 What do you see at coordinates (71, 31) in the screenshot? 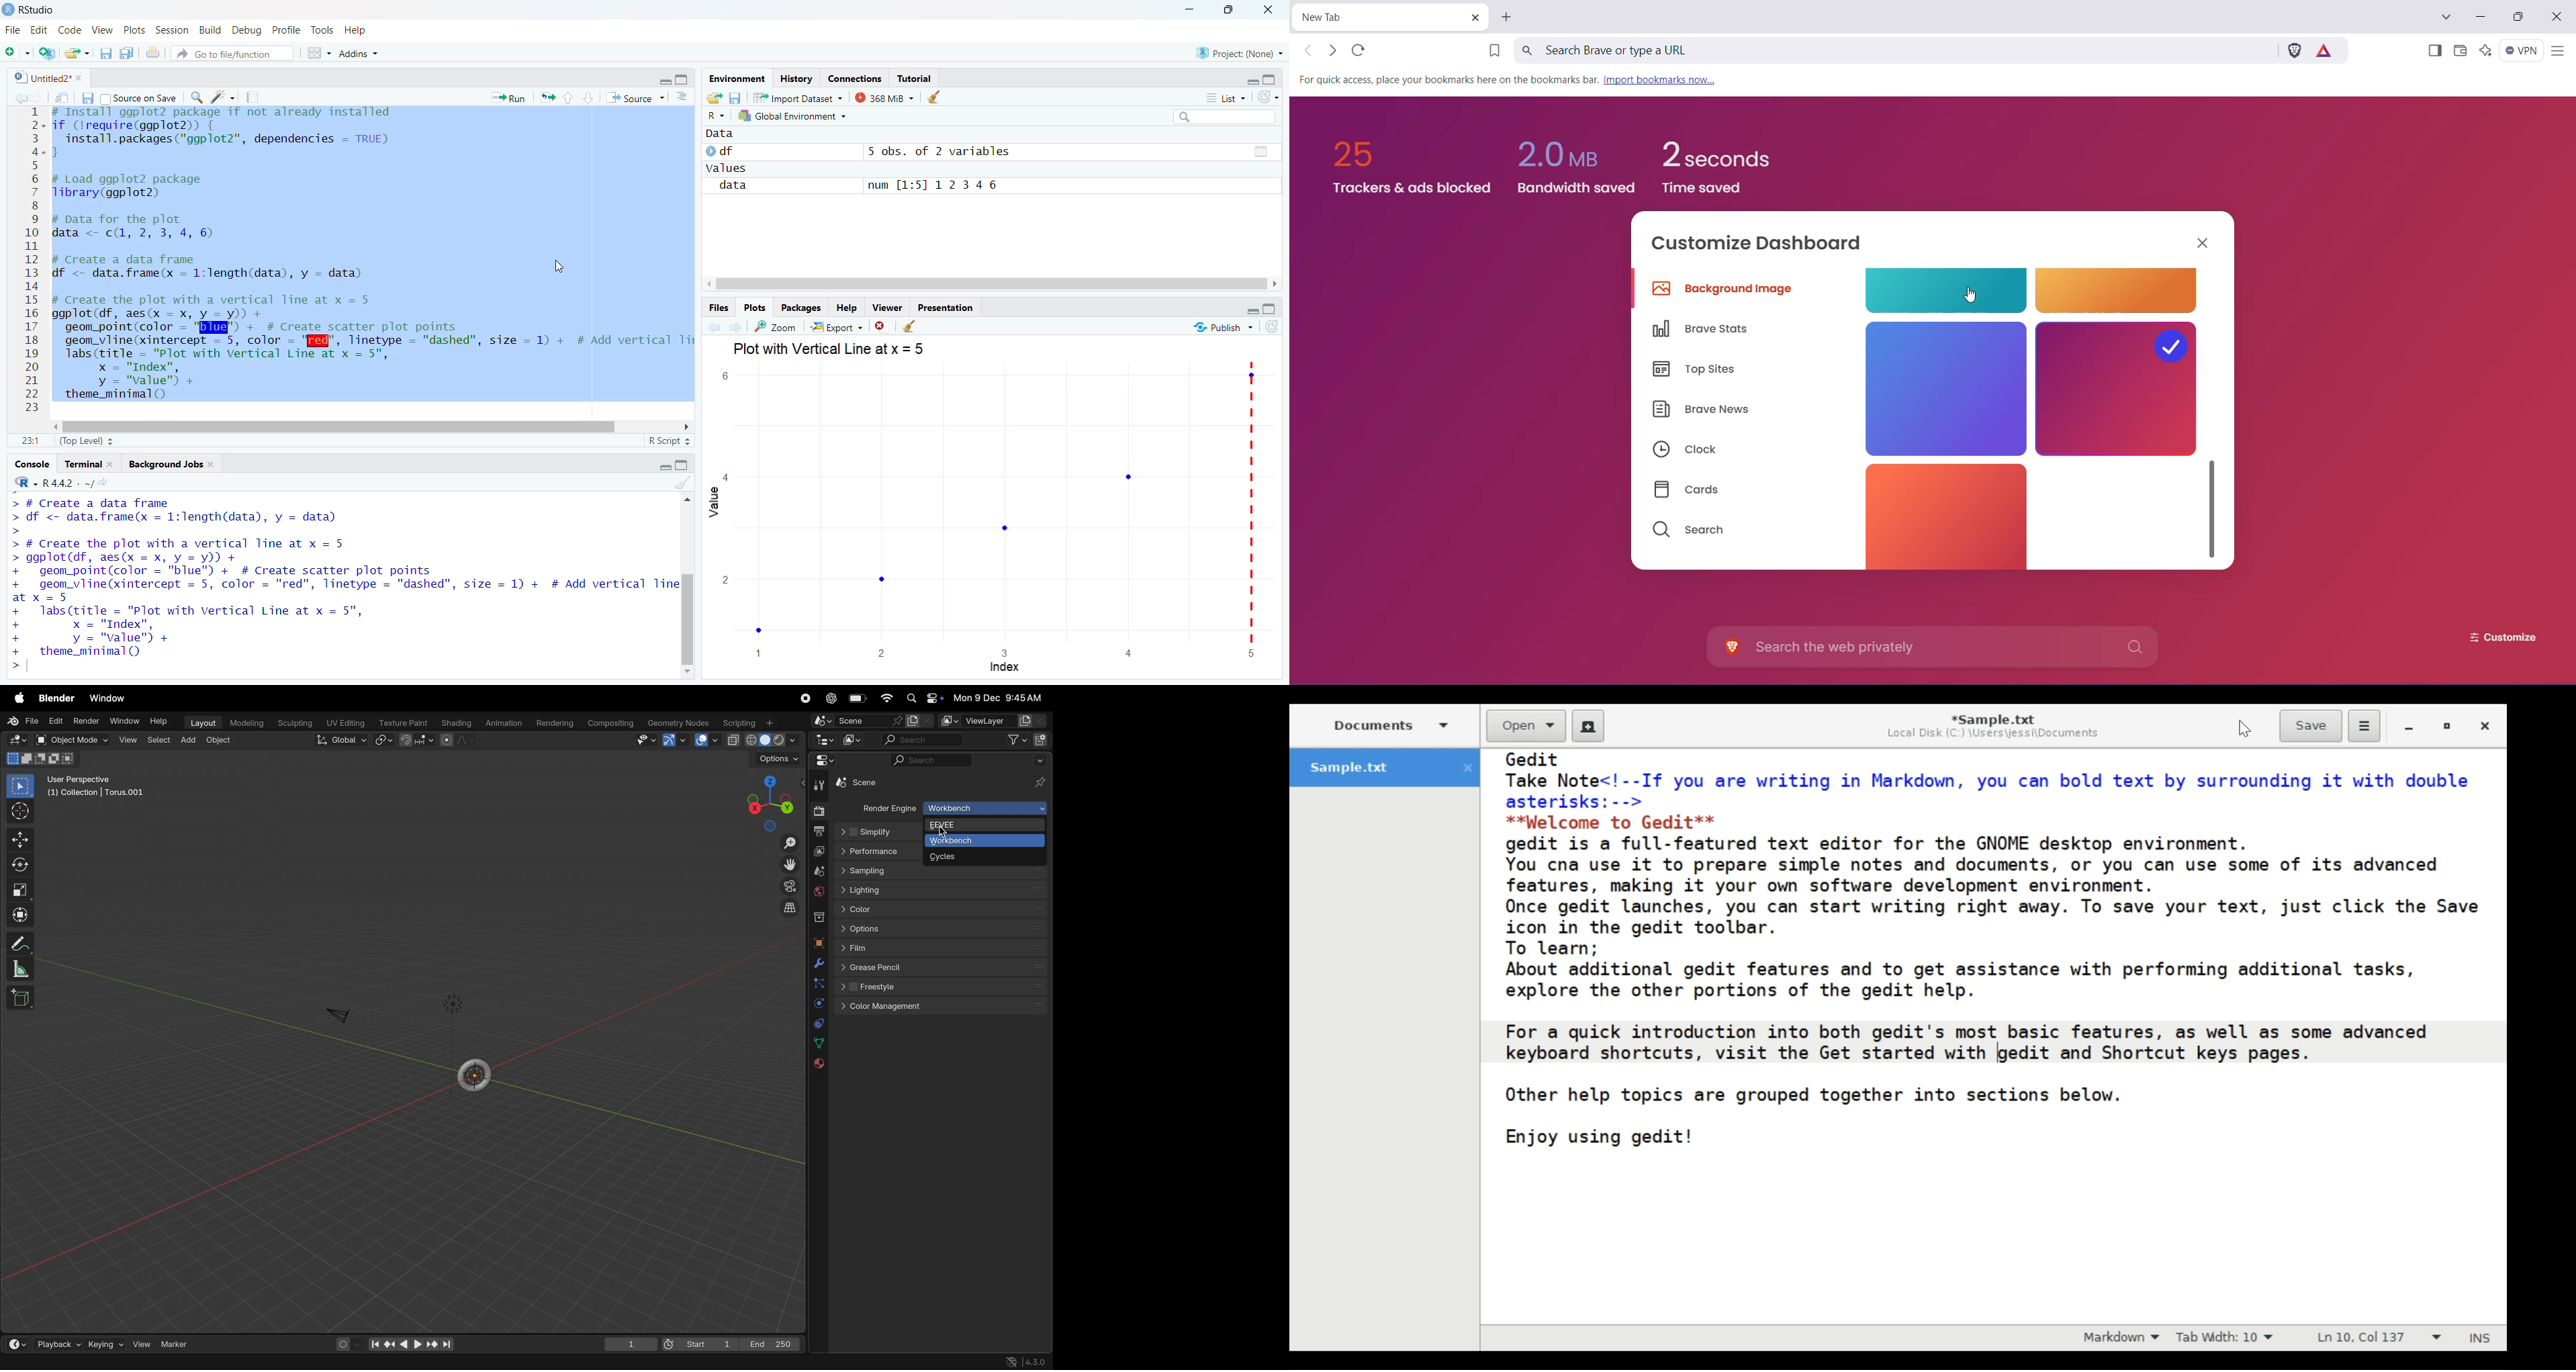
I see `Code` at bounding box center [71, 31].